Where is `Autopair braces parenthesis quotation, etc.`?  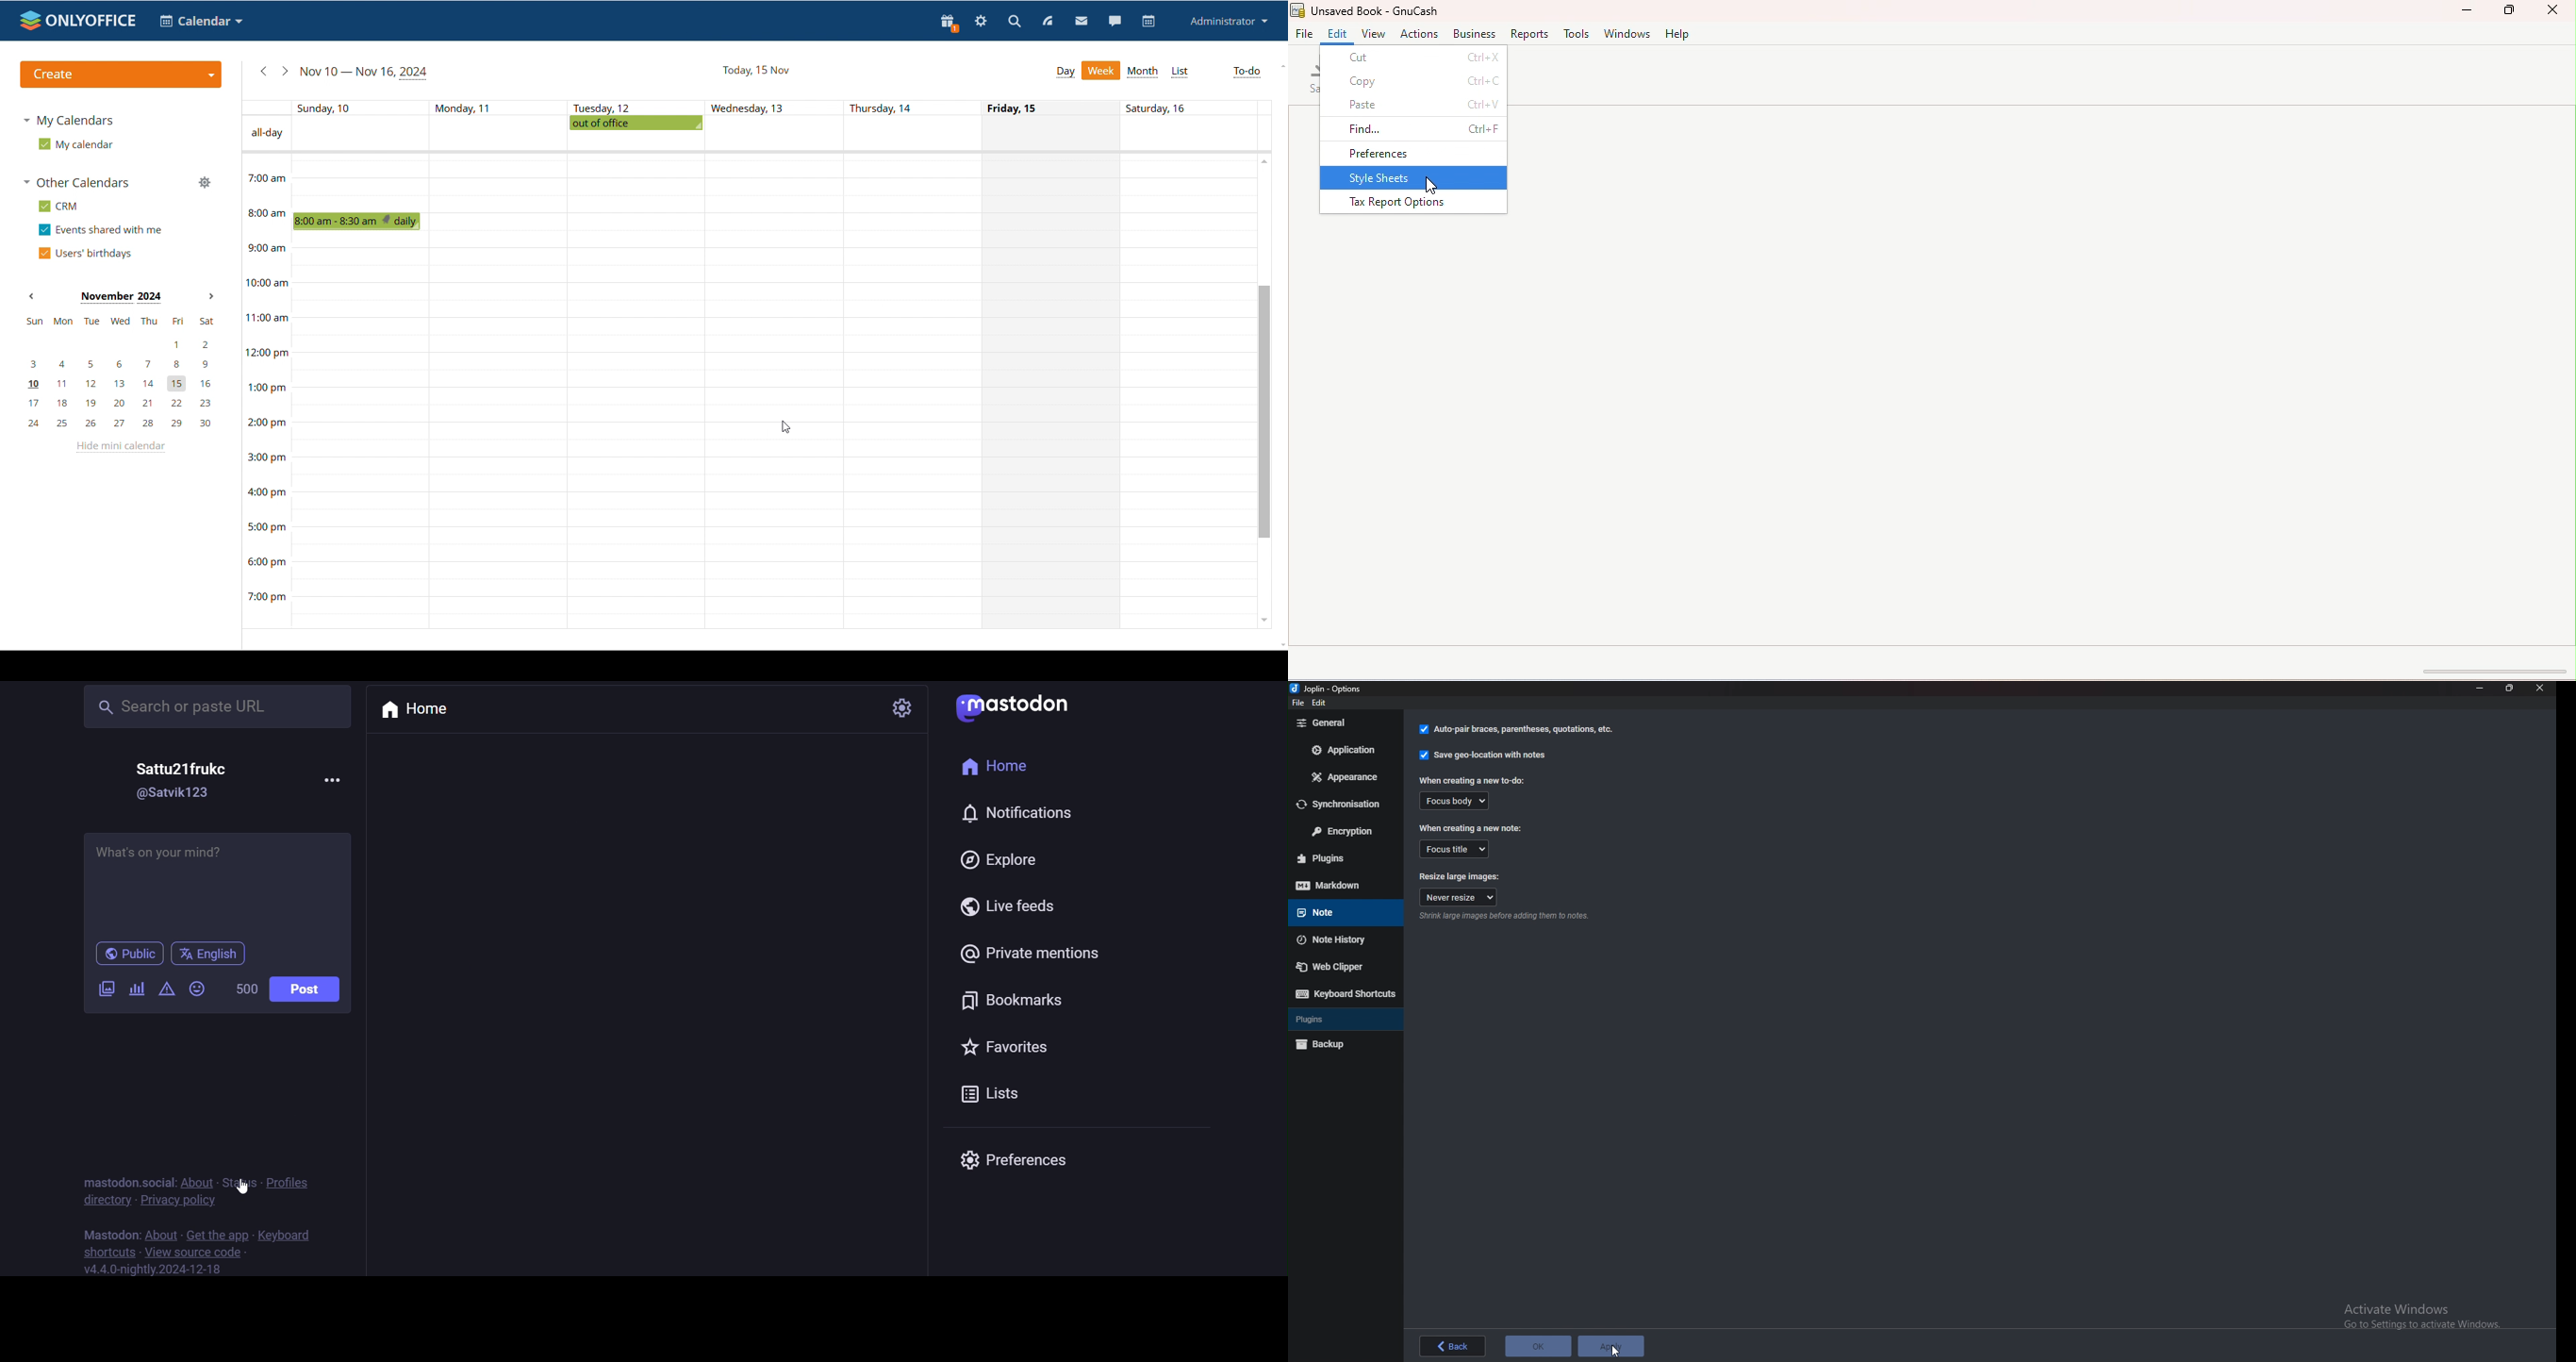
Autopair braces parenthesis quotation, etc. is located at coordinates (1517, 731).